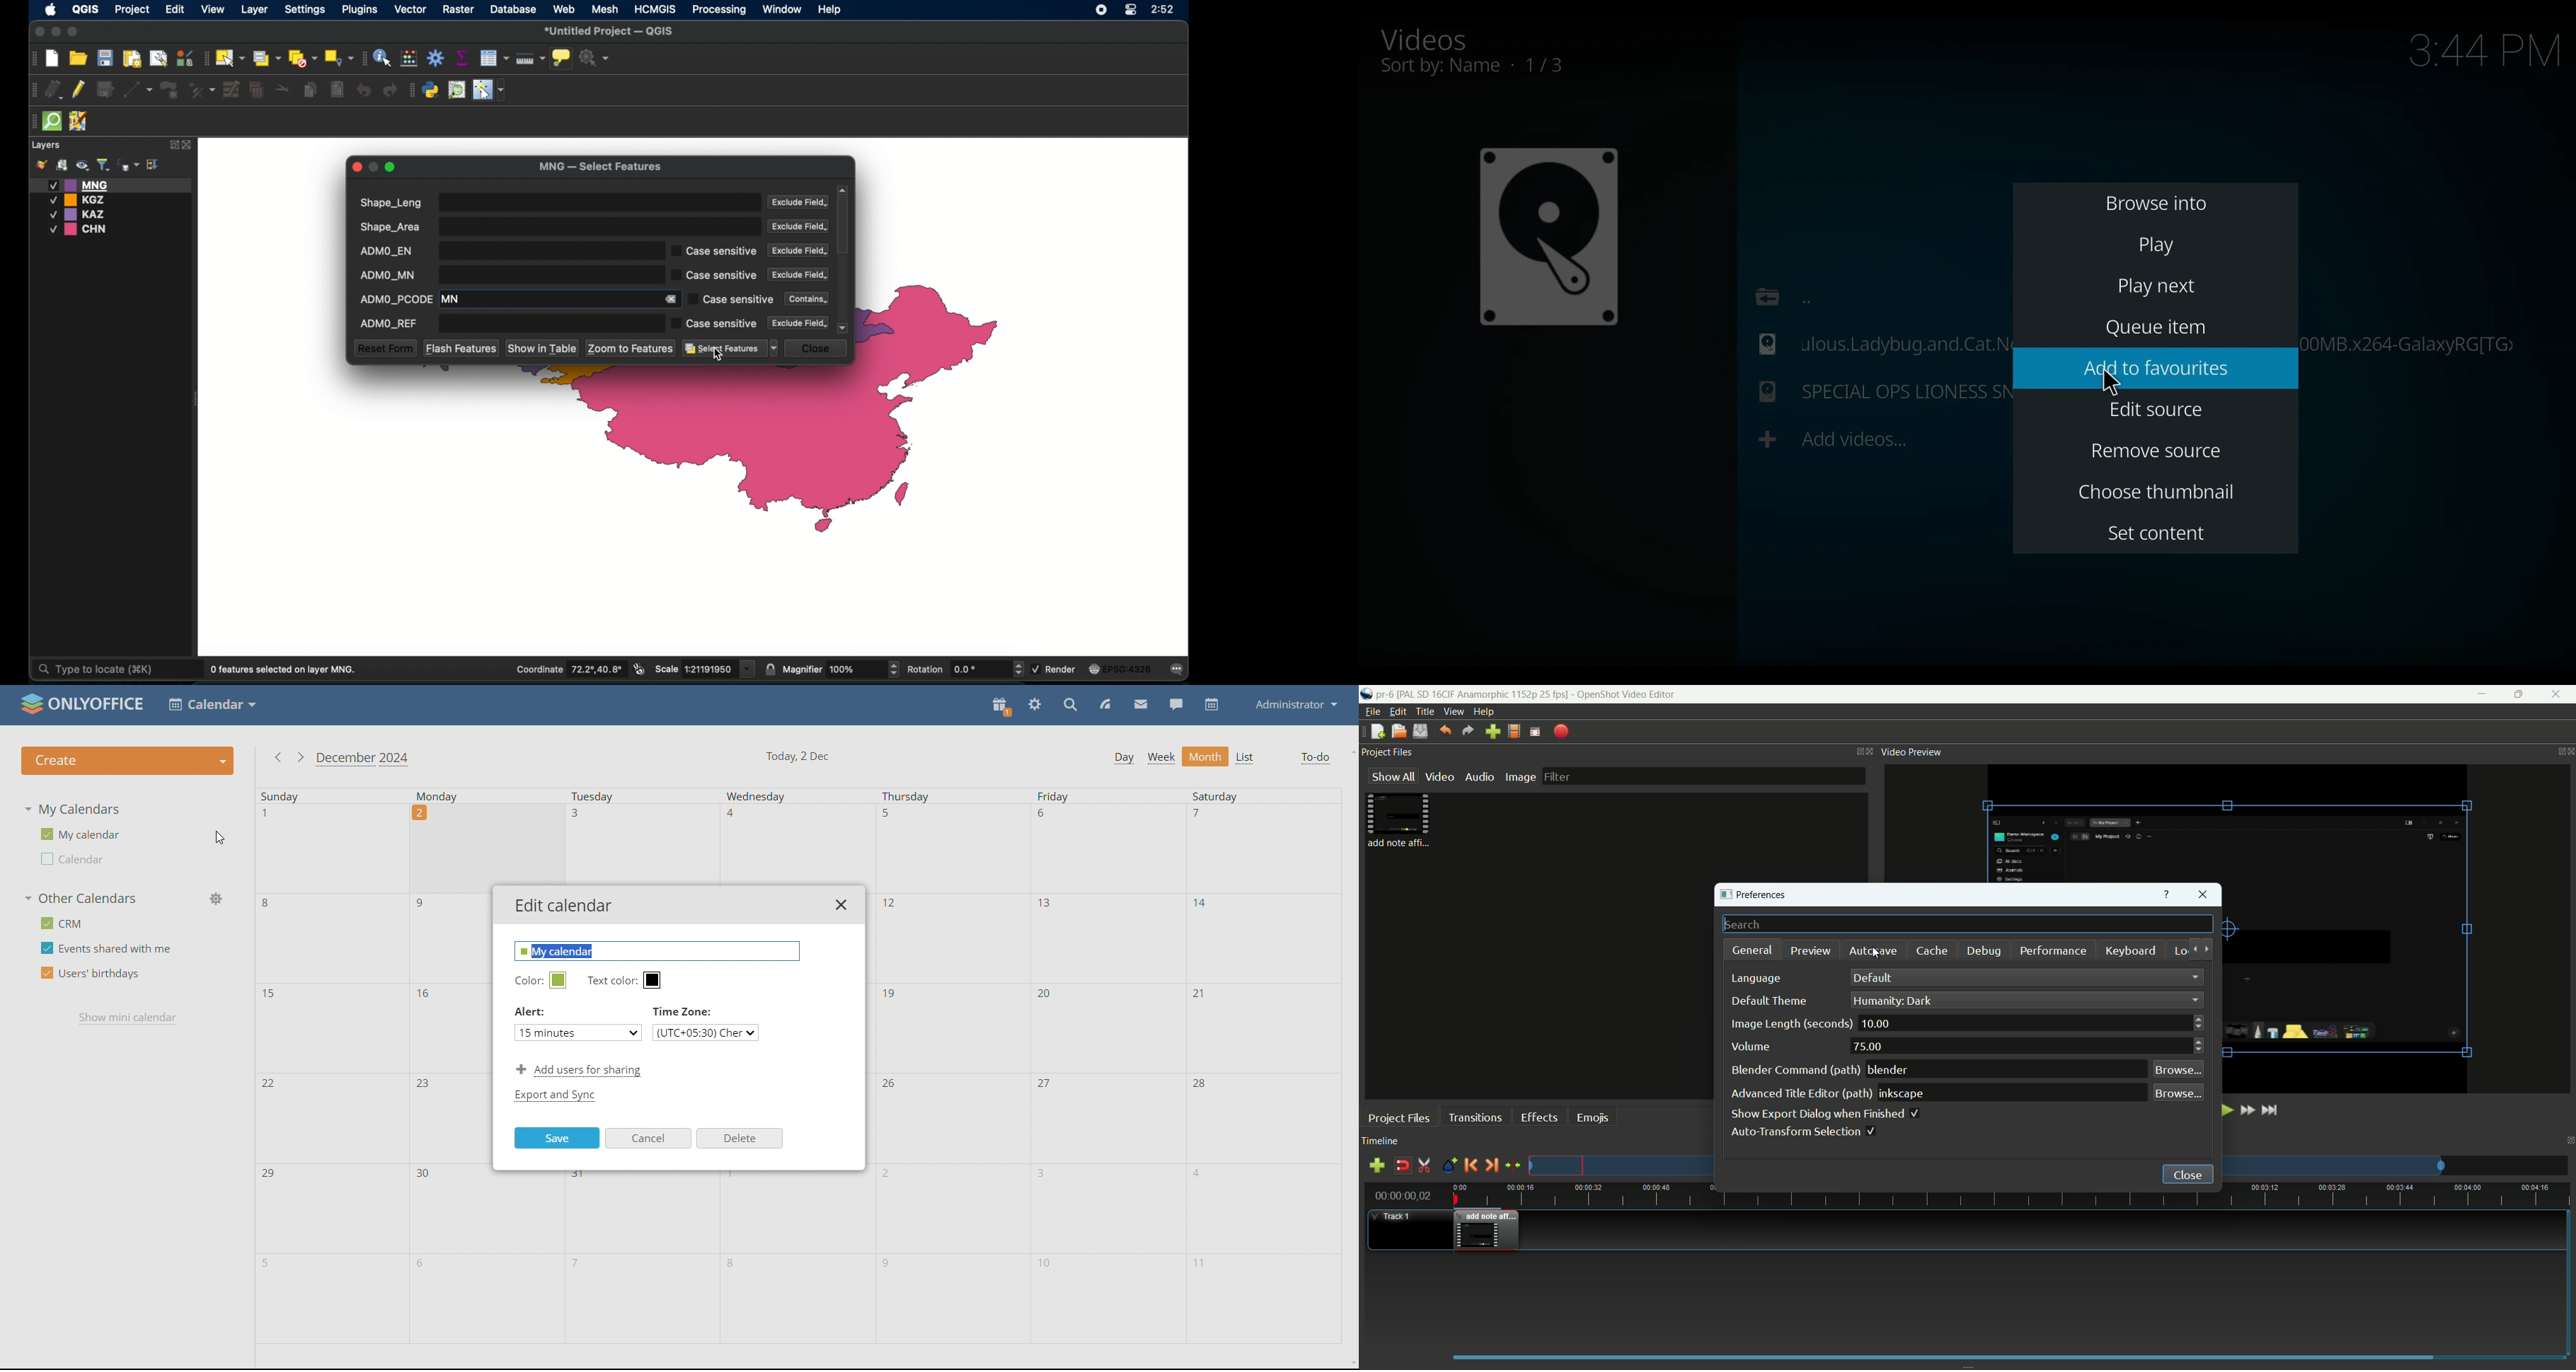 The image size is (2576, 1372). I want to click on save, so click(556, 1138).